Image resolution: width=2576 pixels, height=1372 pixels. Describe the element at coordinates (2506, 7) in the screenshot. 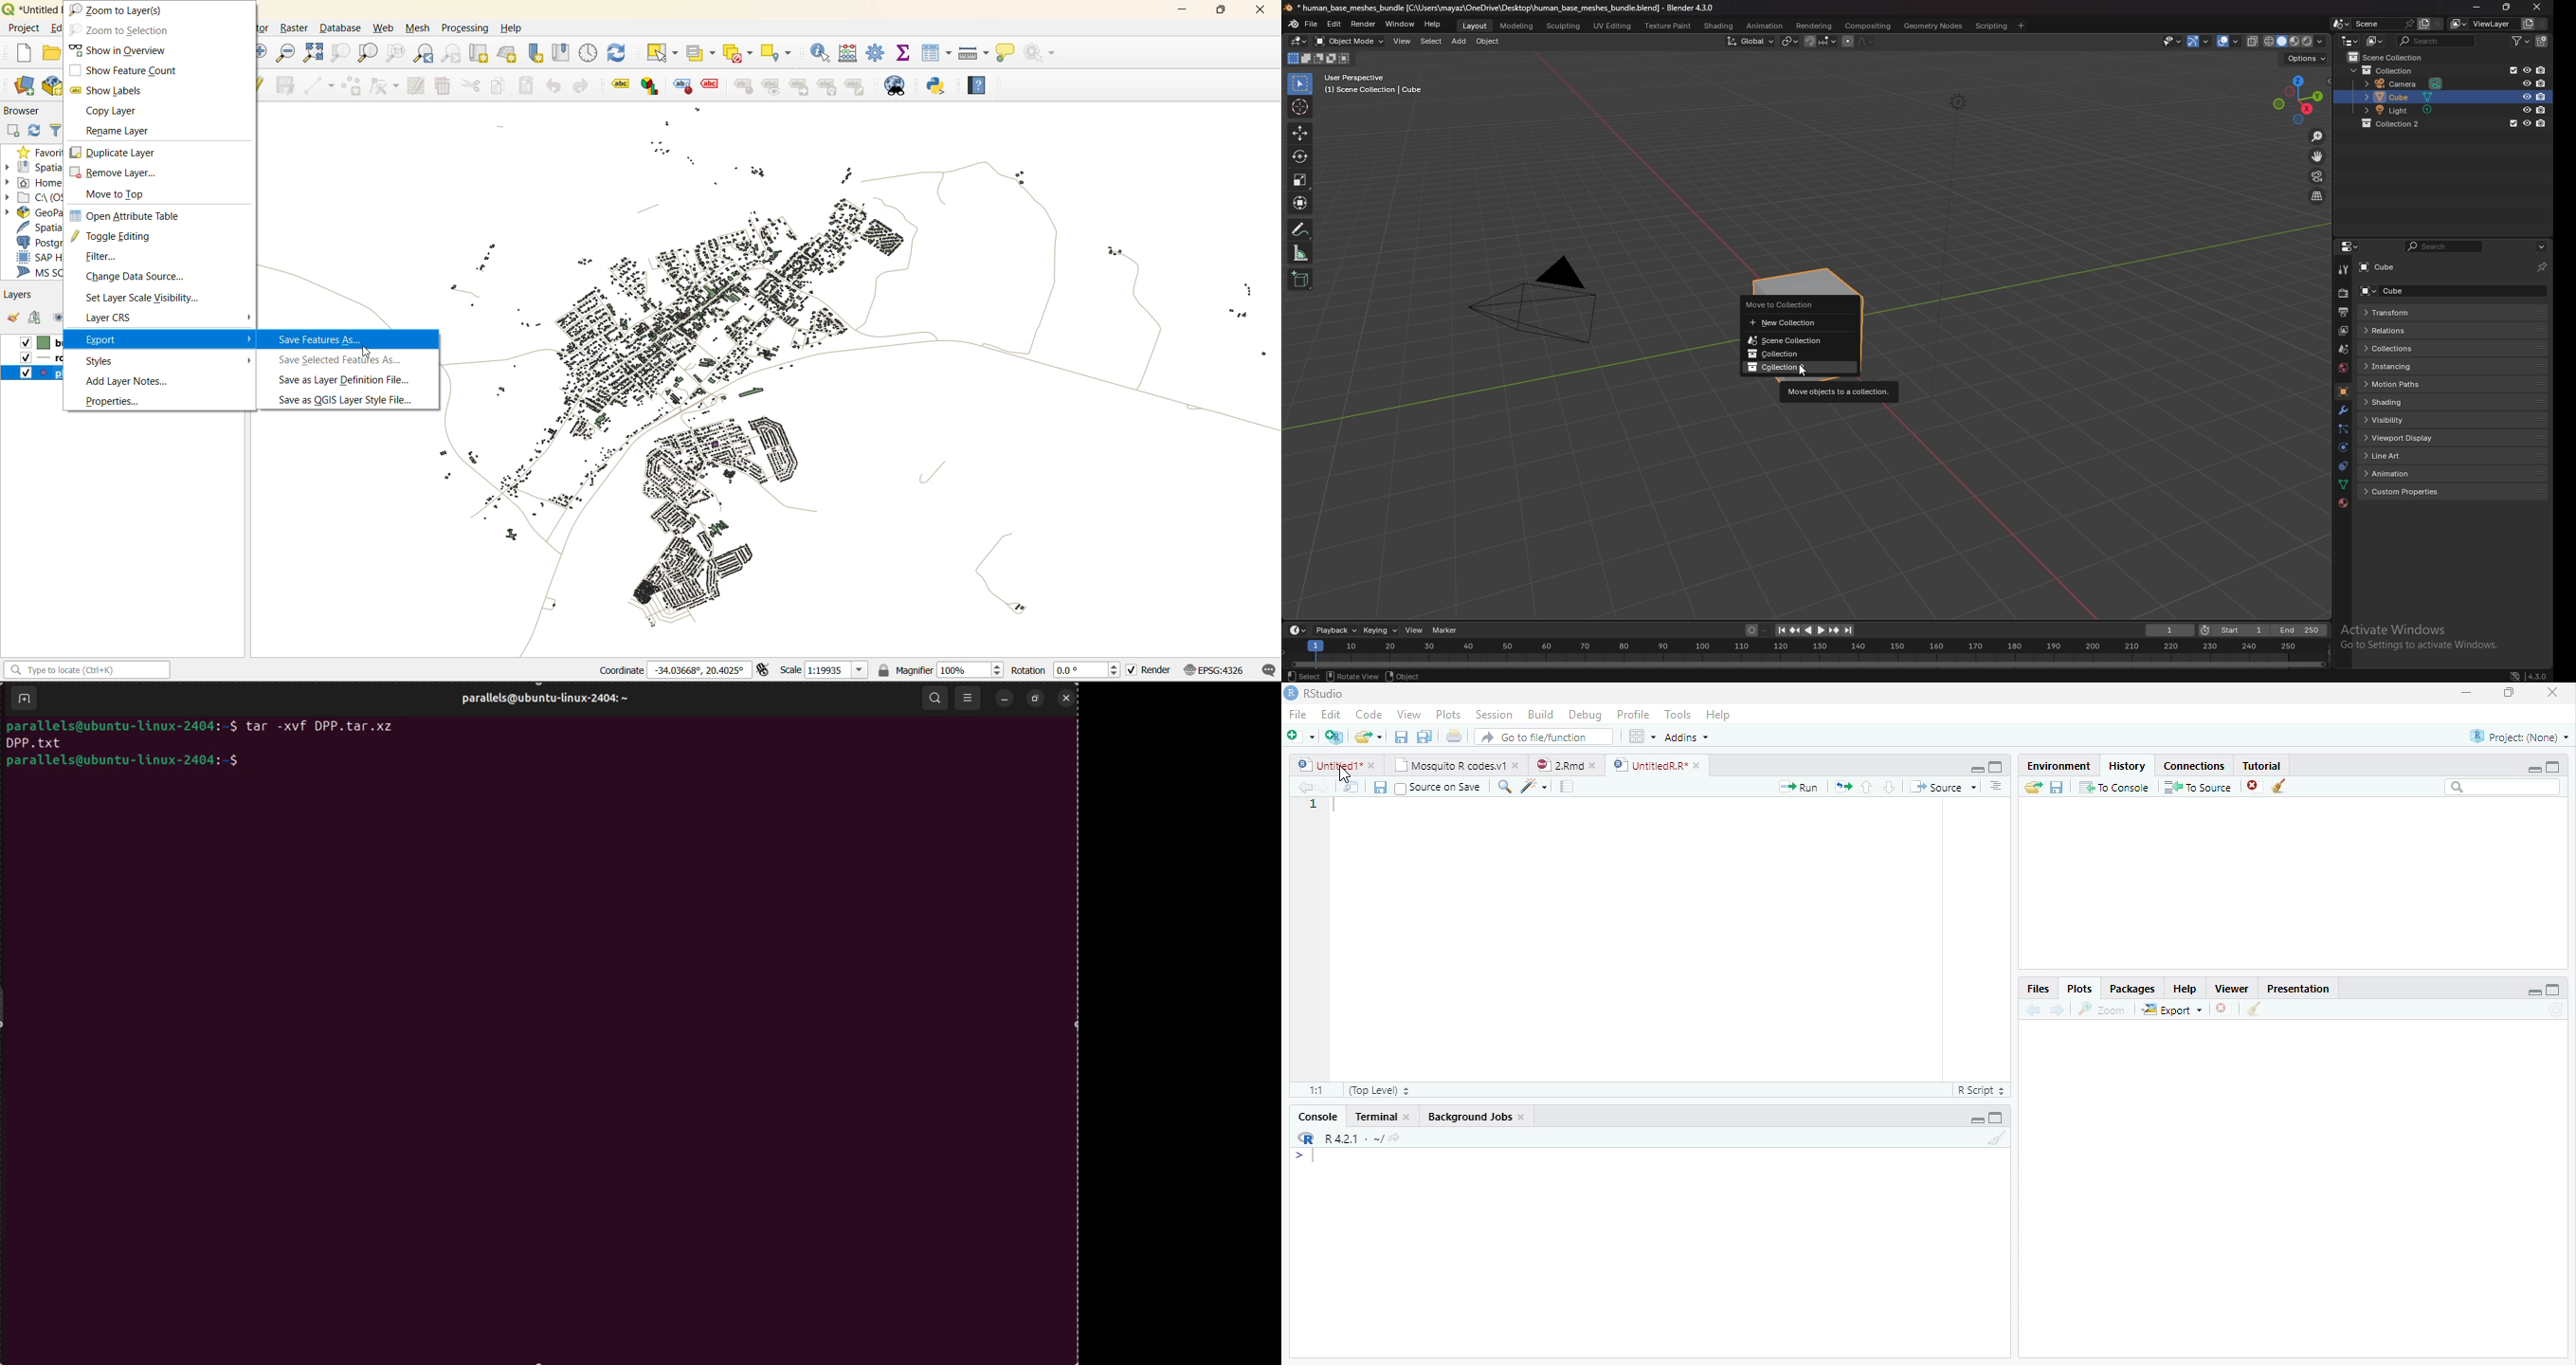

I see `resize` at that location.